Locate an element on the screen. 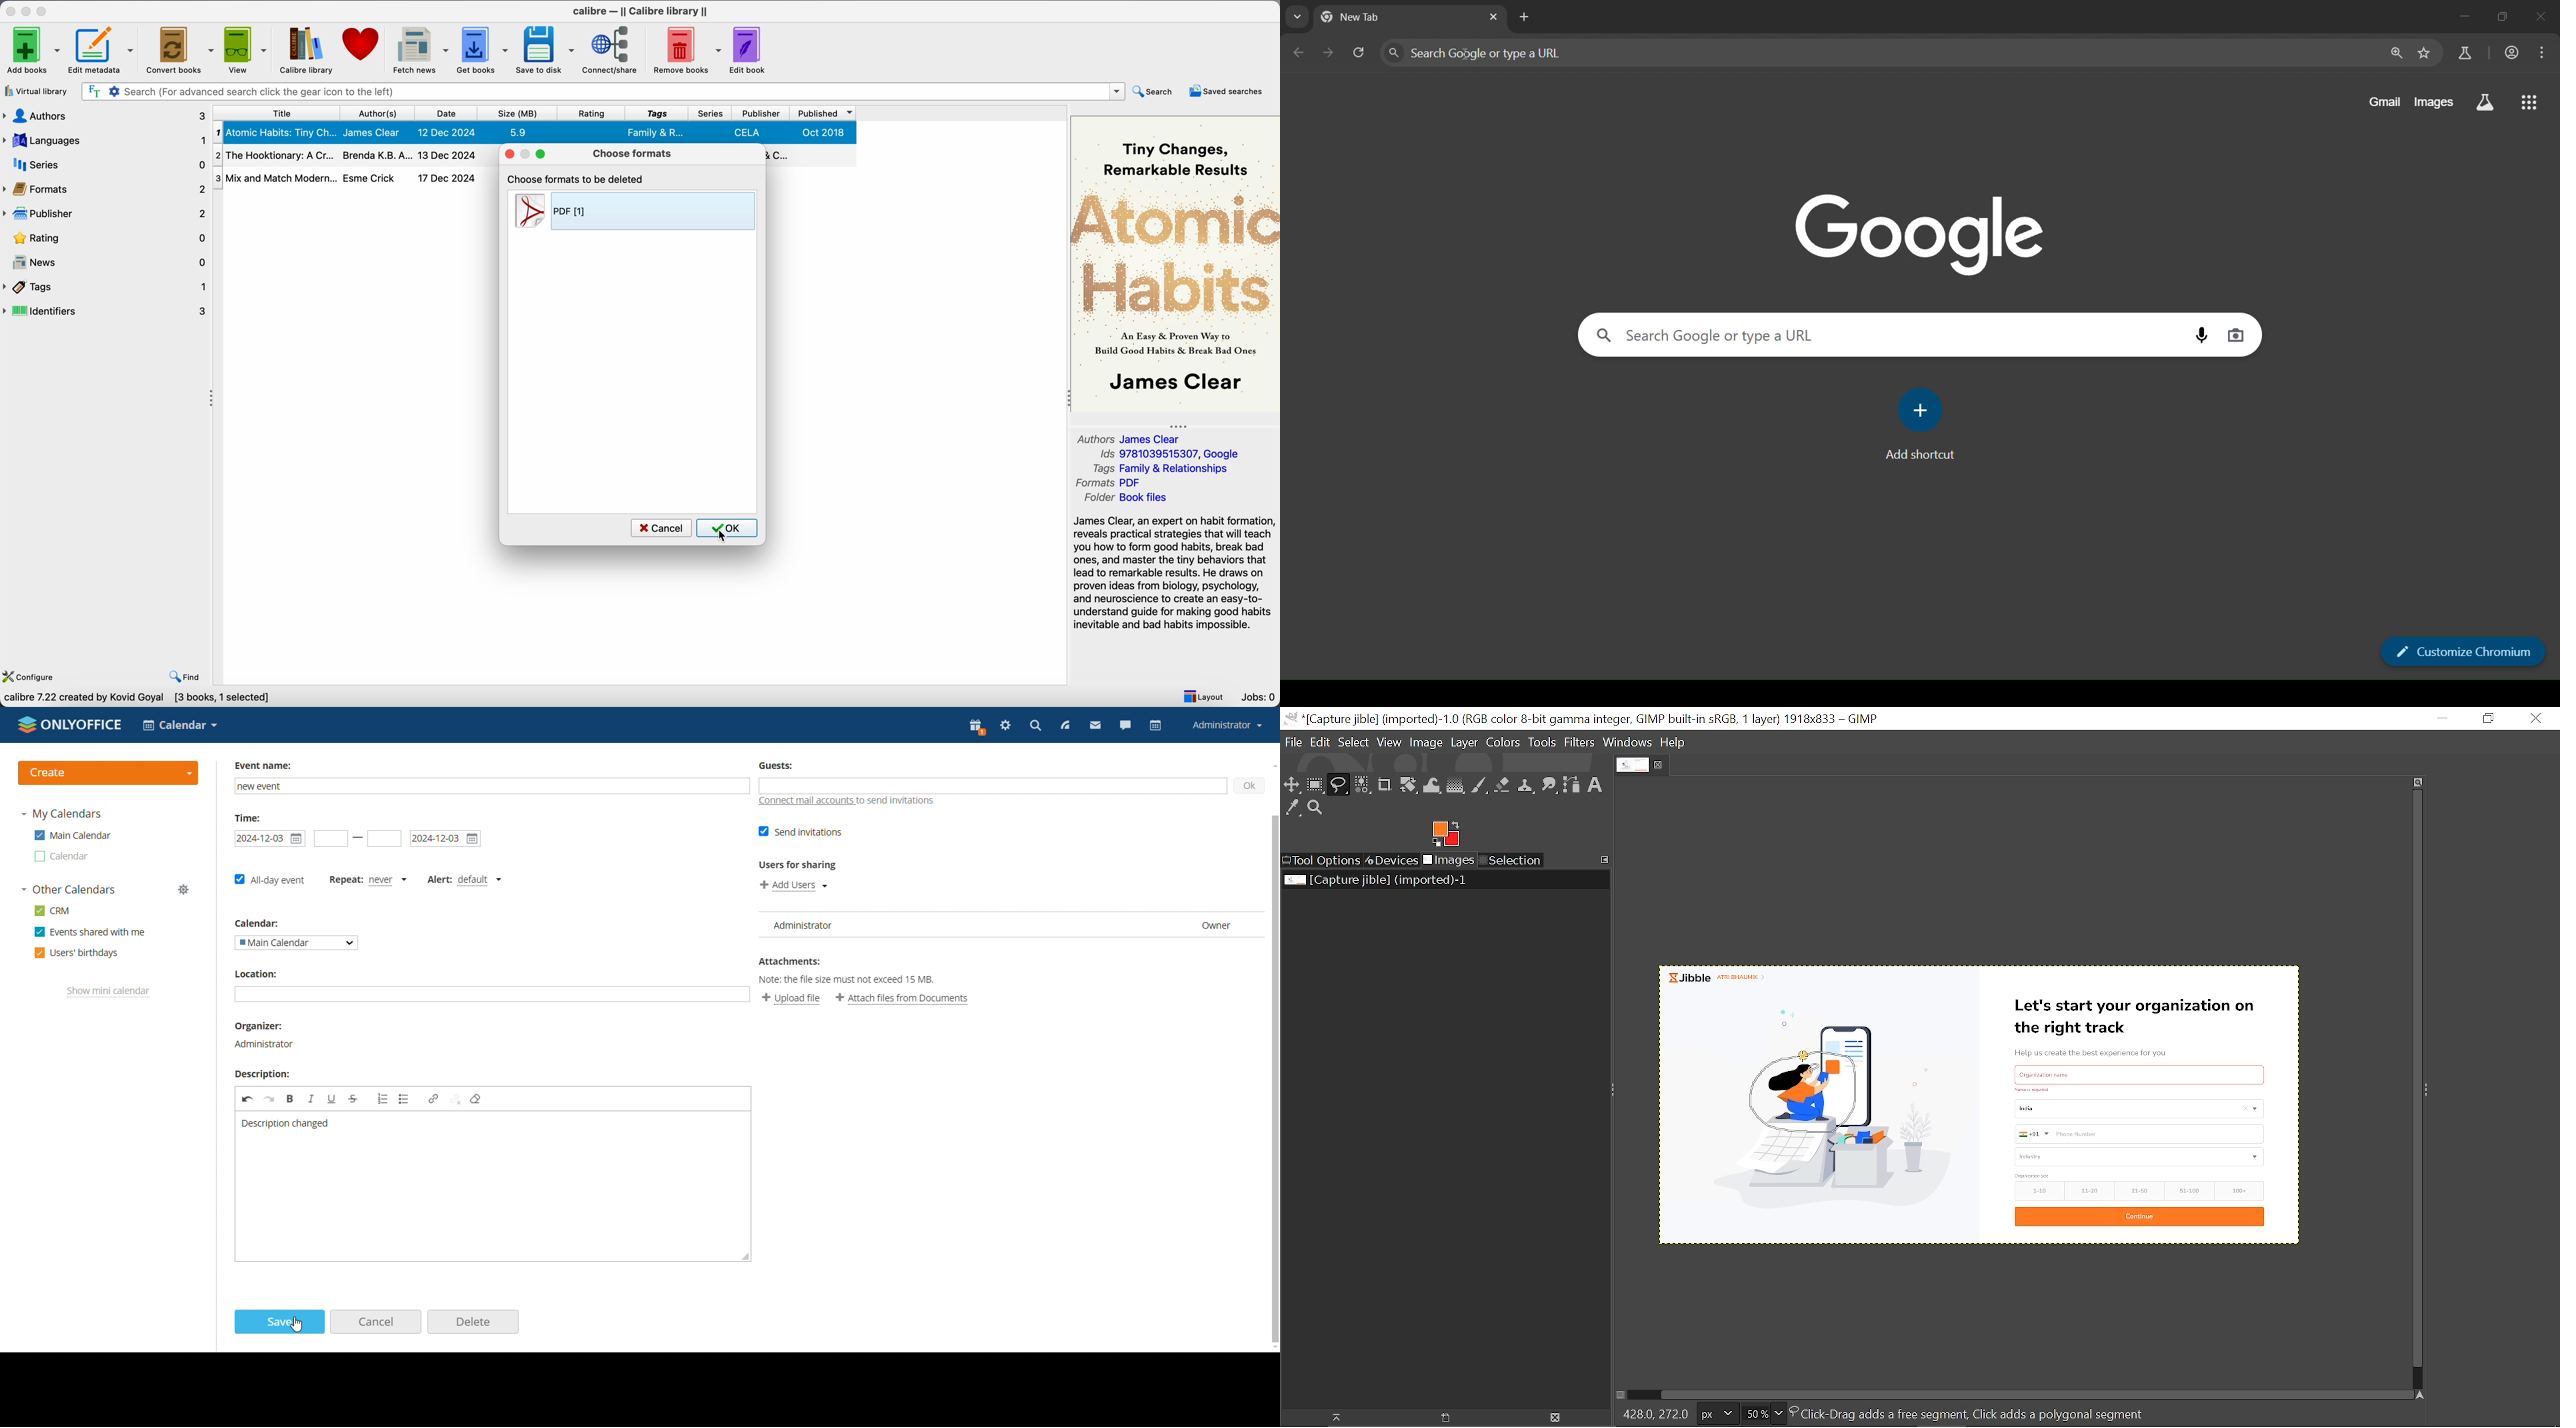 The height and width of the screenshot is (1428, 2576). tab is located at coordinates (1377, 17).